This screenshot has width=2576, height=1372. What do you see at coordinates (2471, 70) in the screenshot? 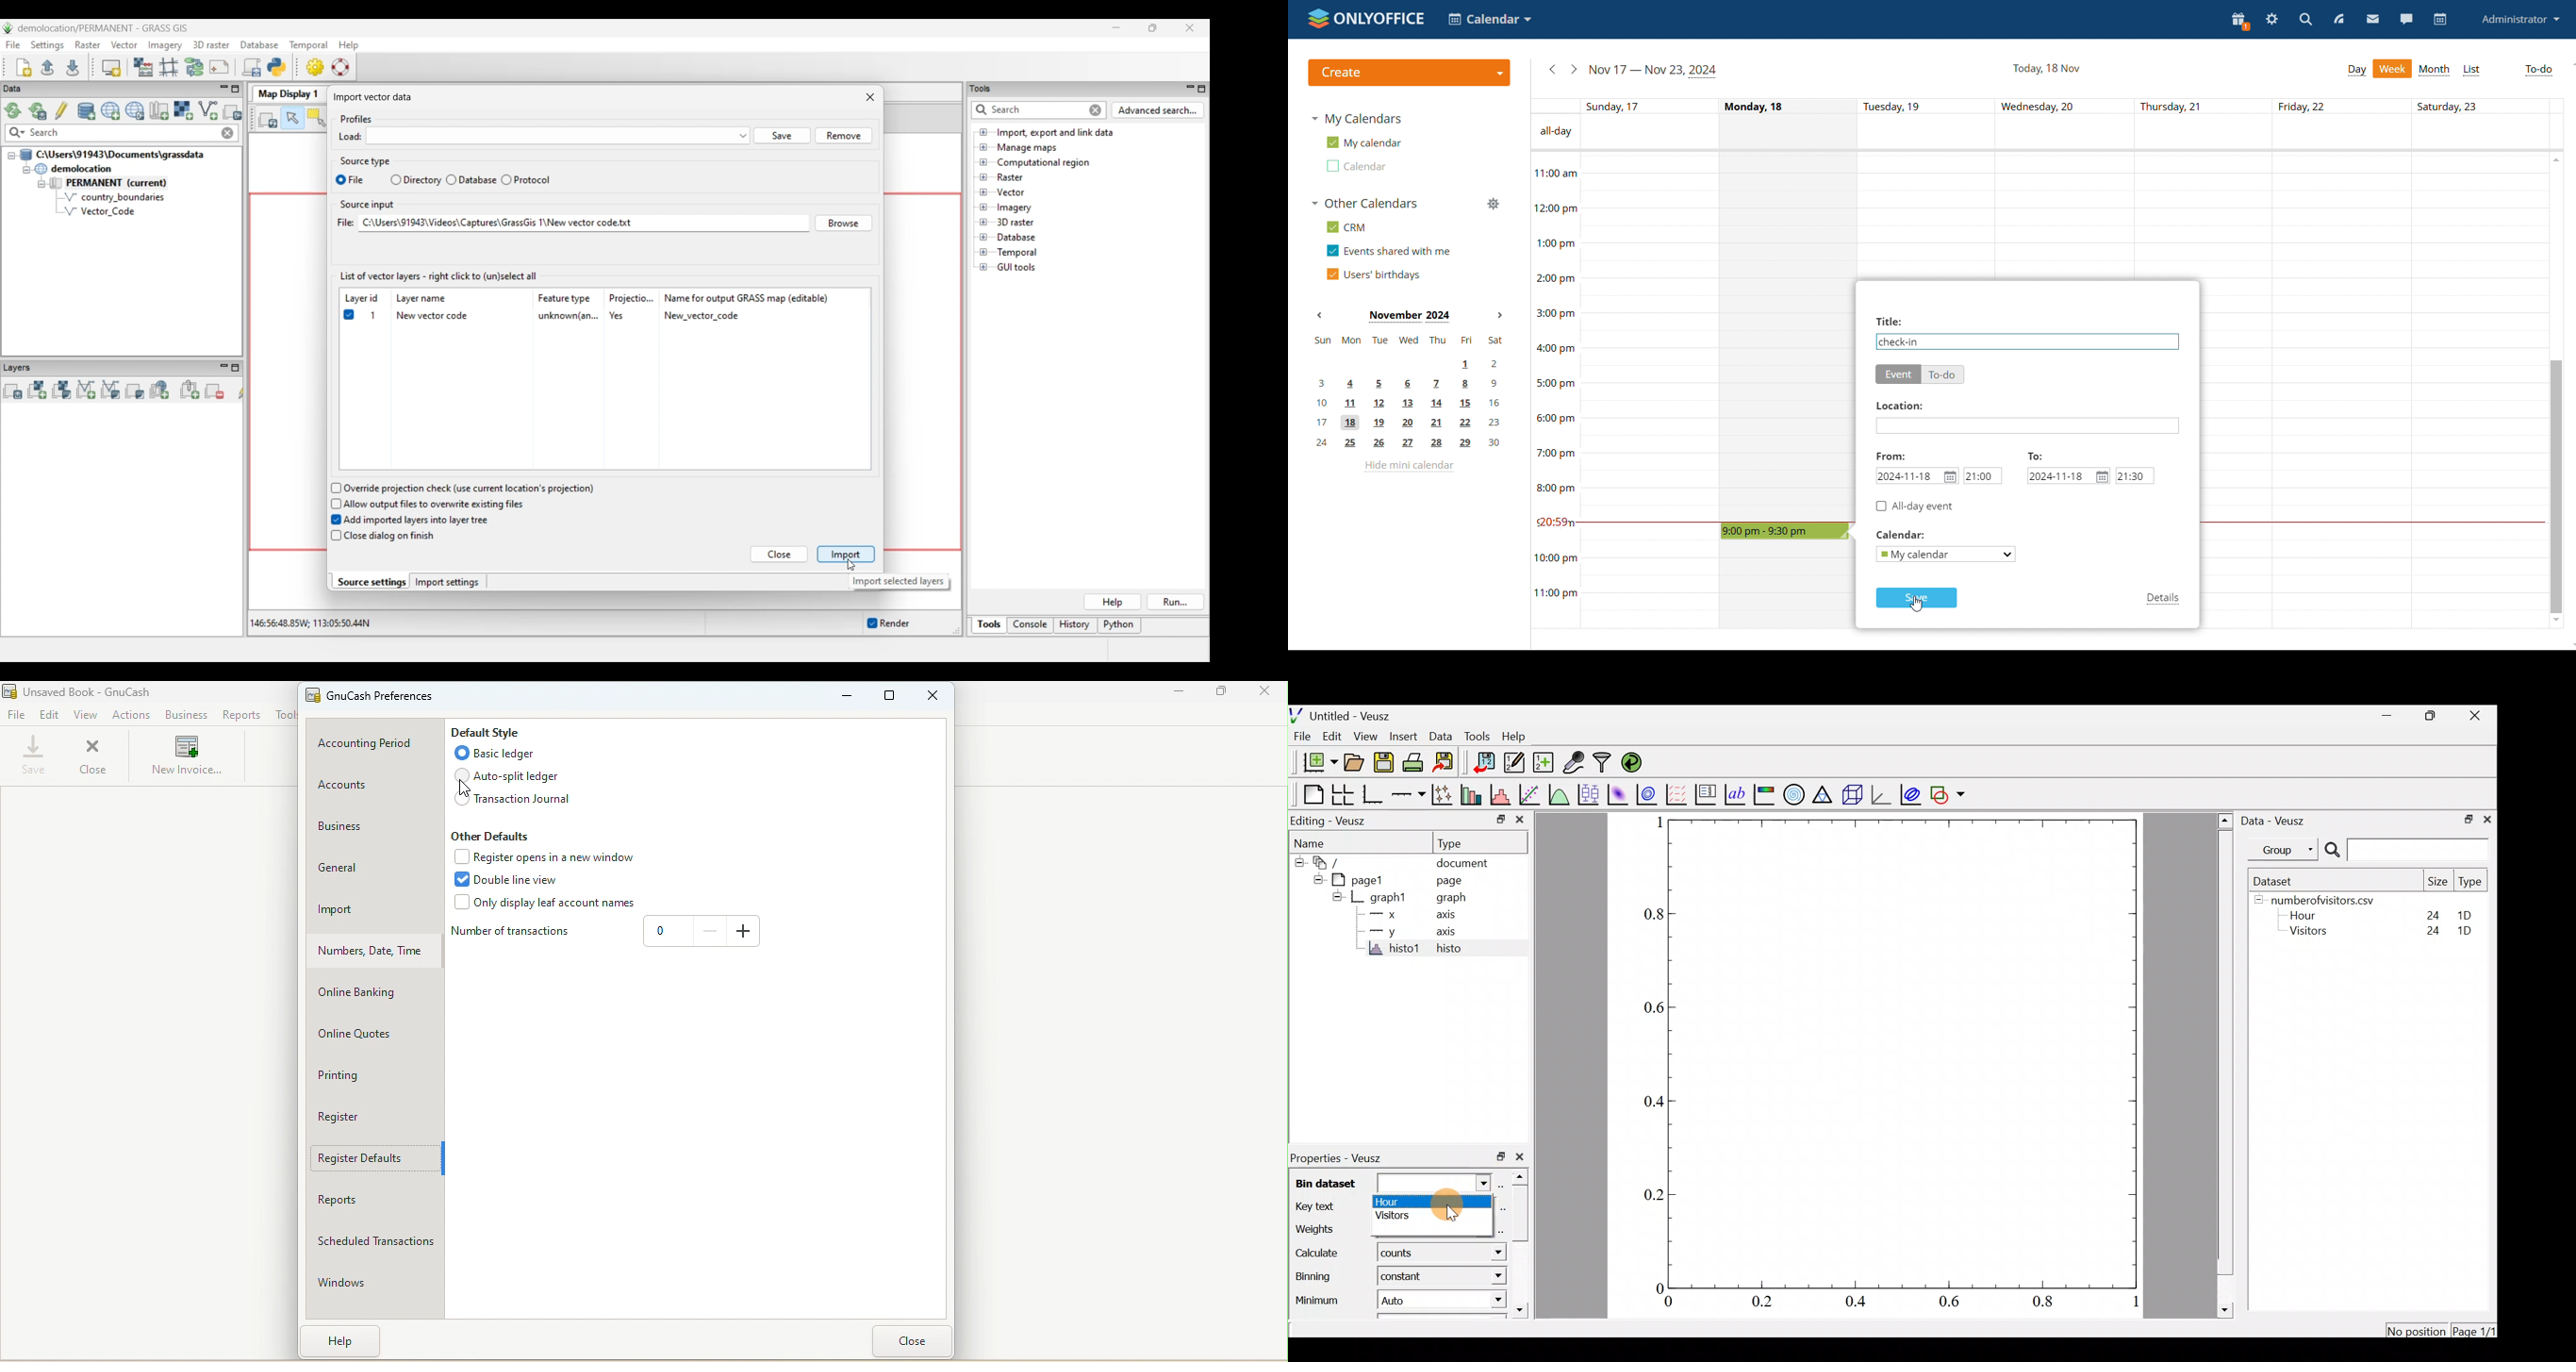
I see `list view` at bounding box center [2471, 70].